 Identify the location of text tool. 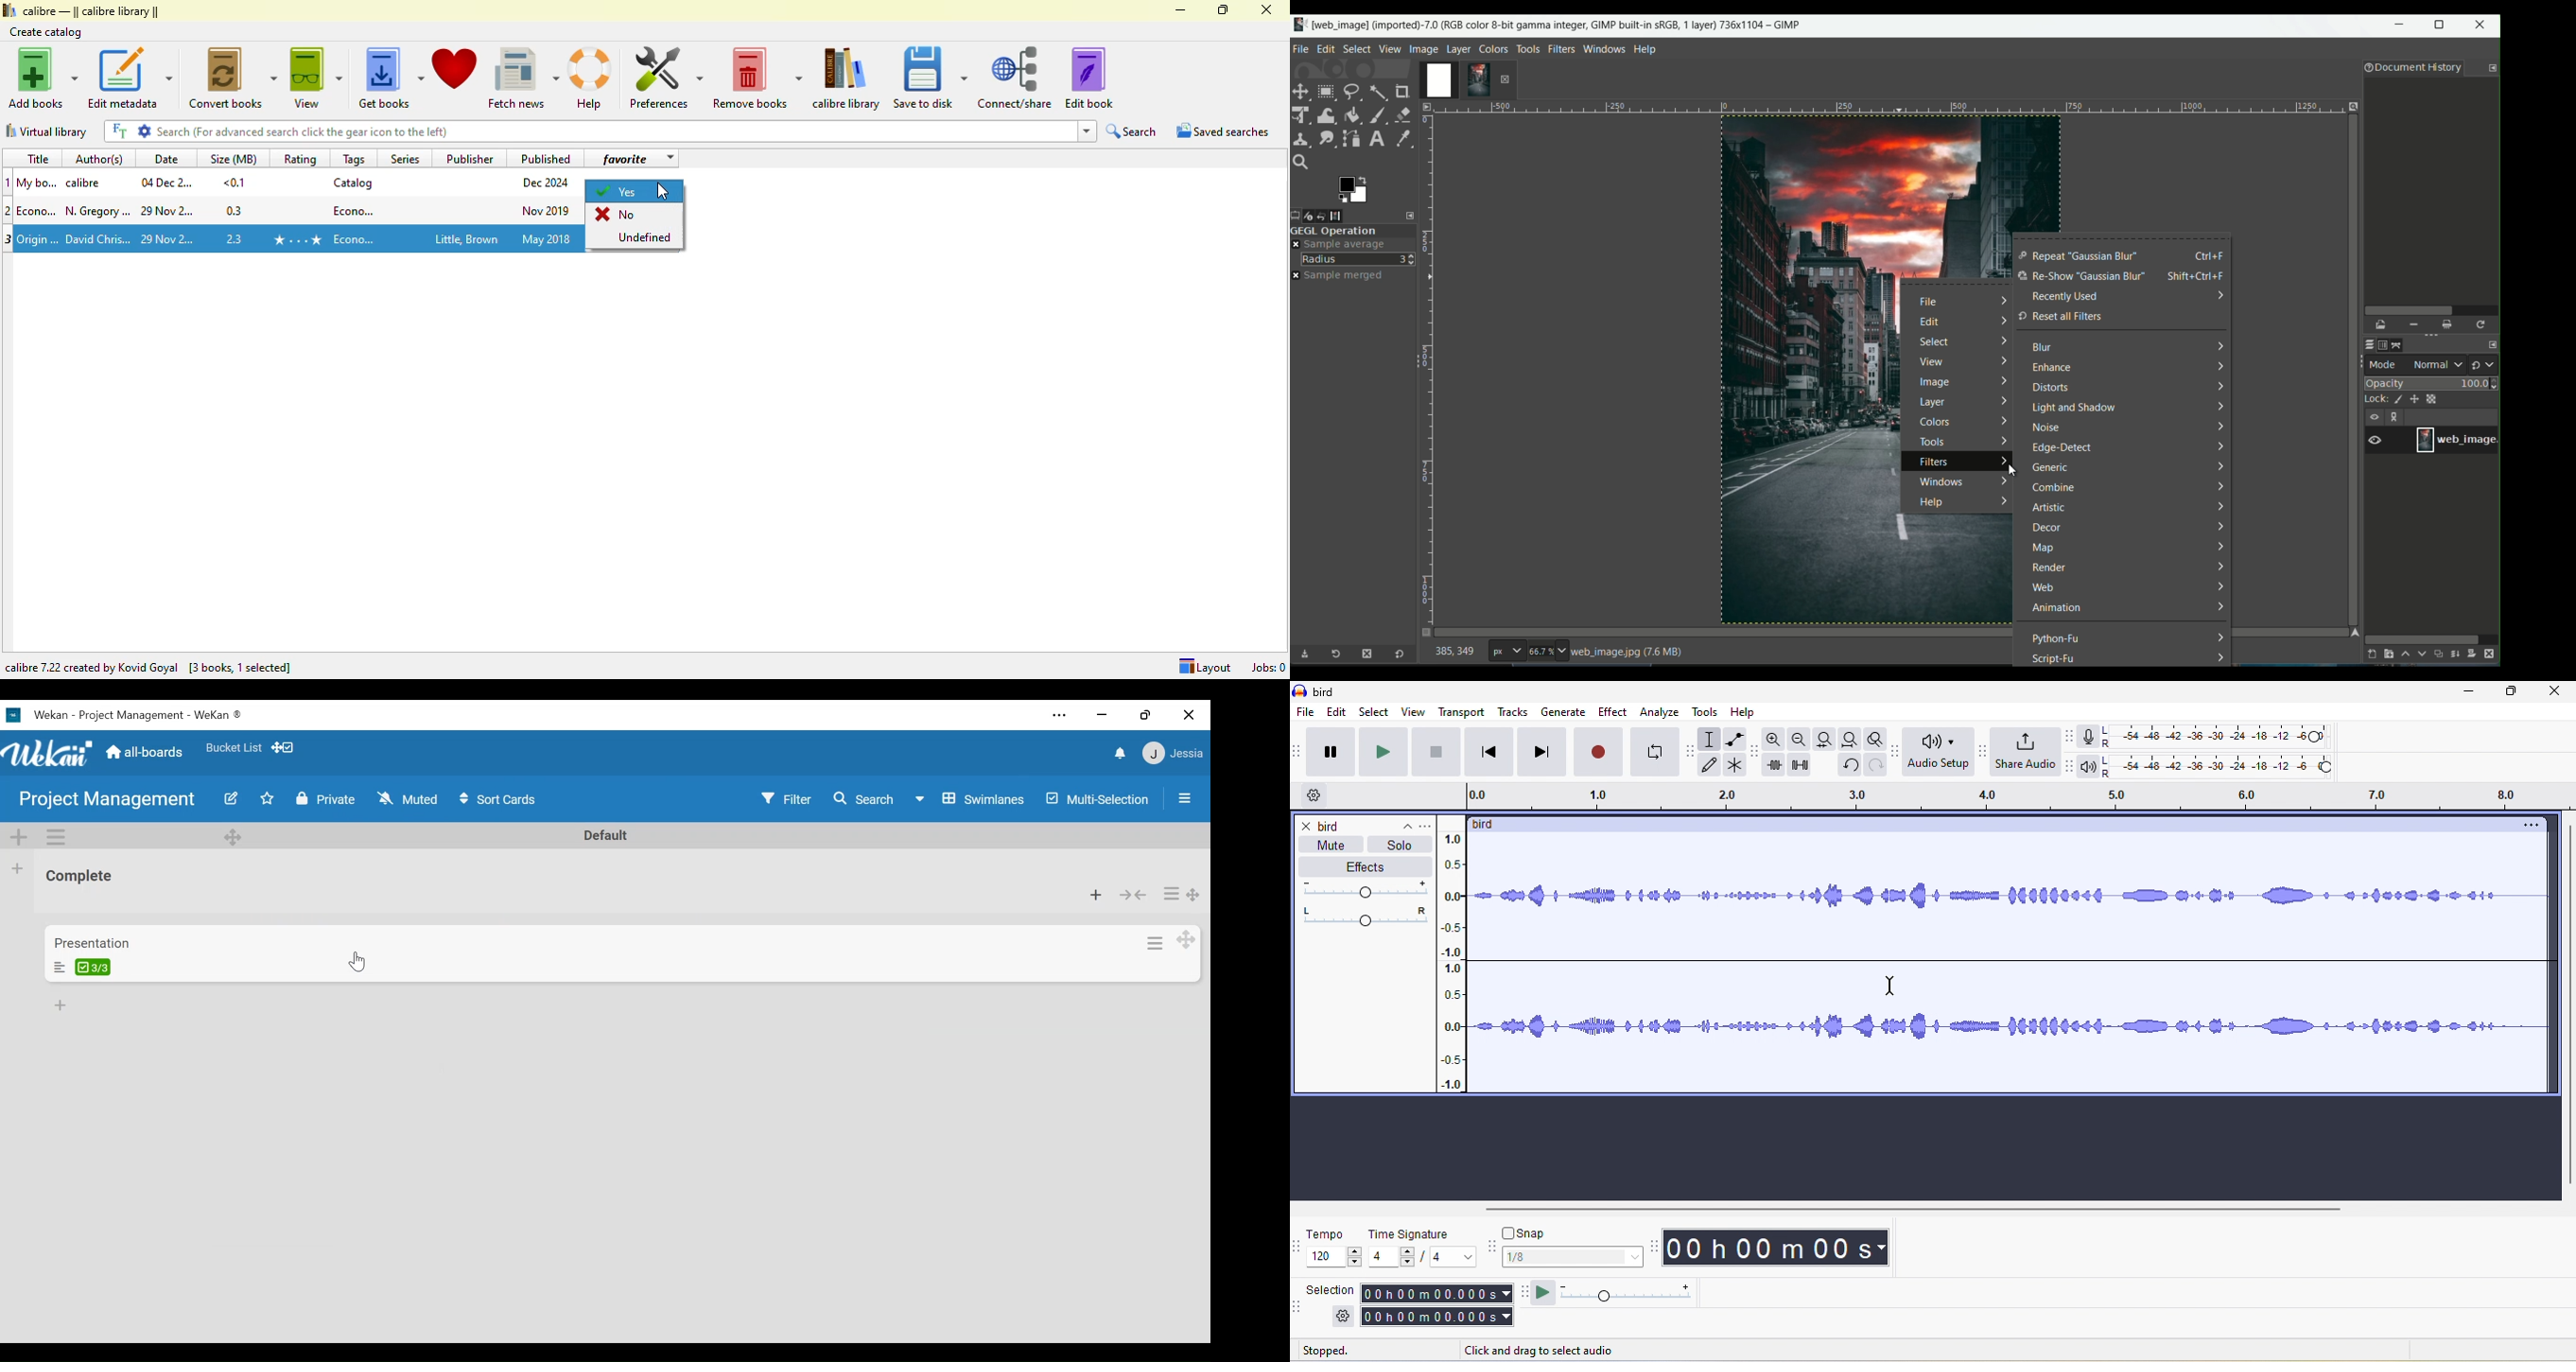
(1376, 139).